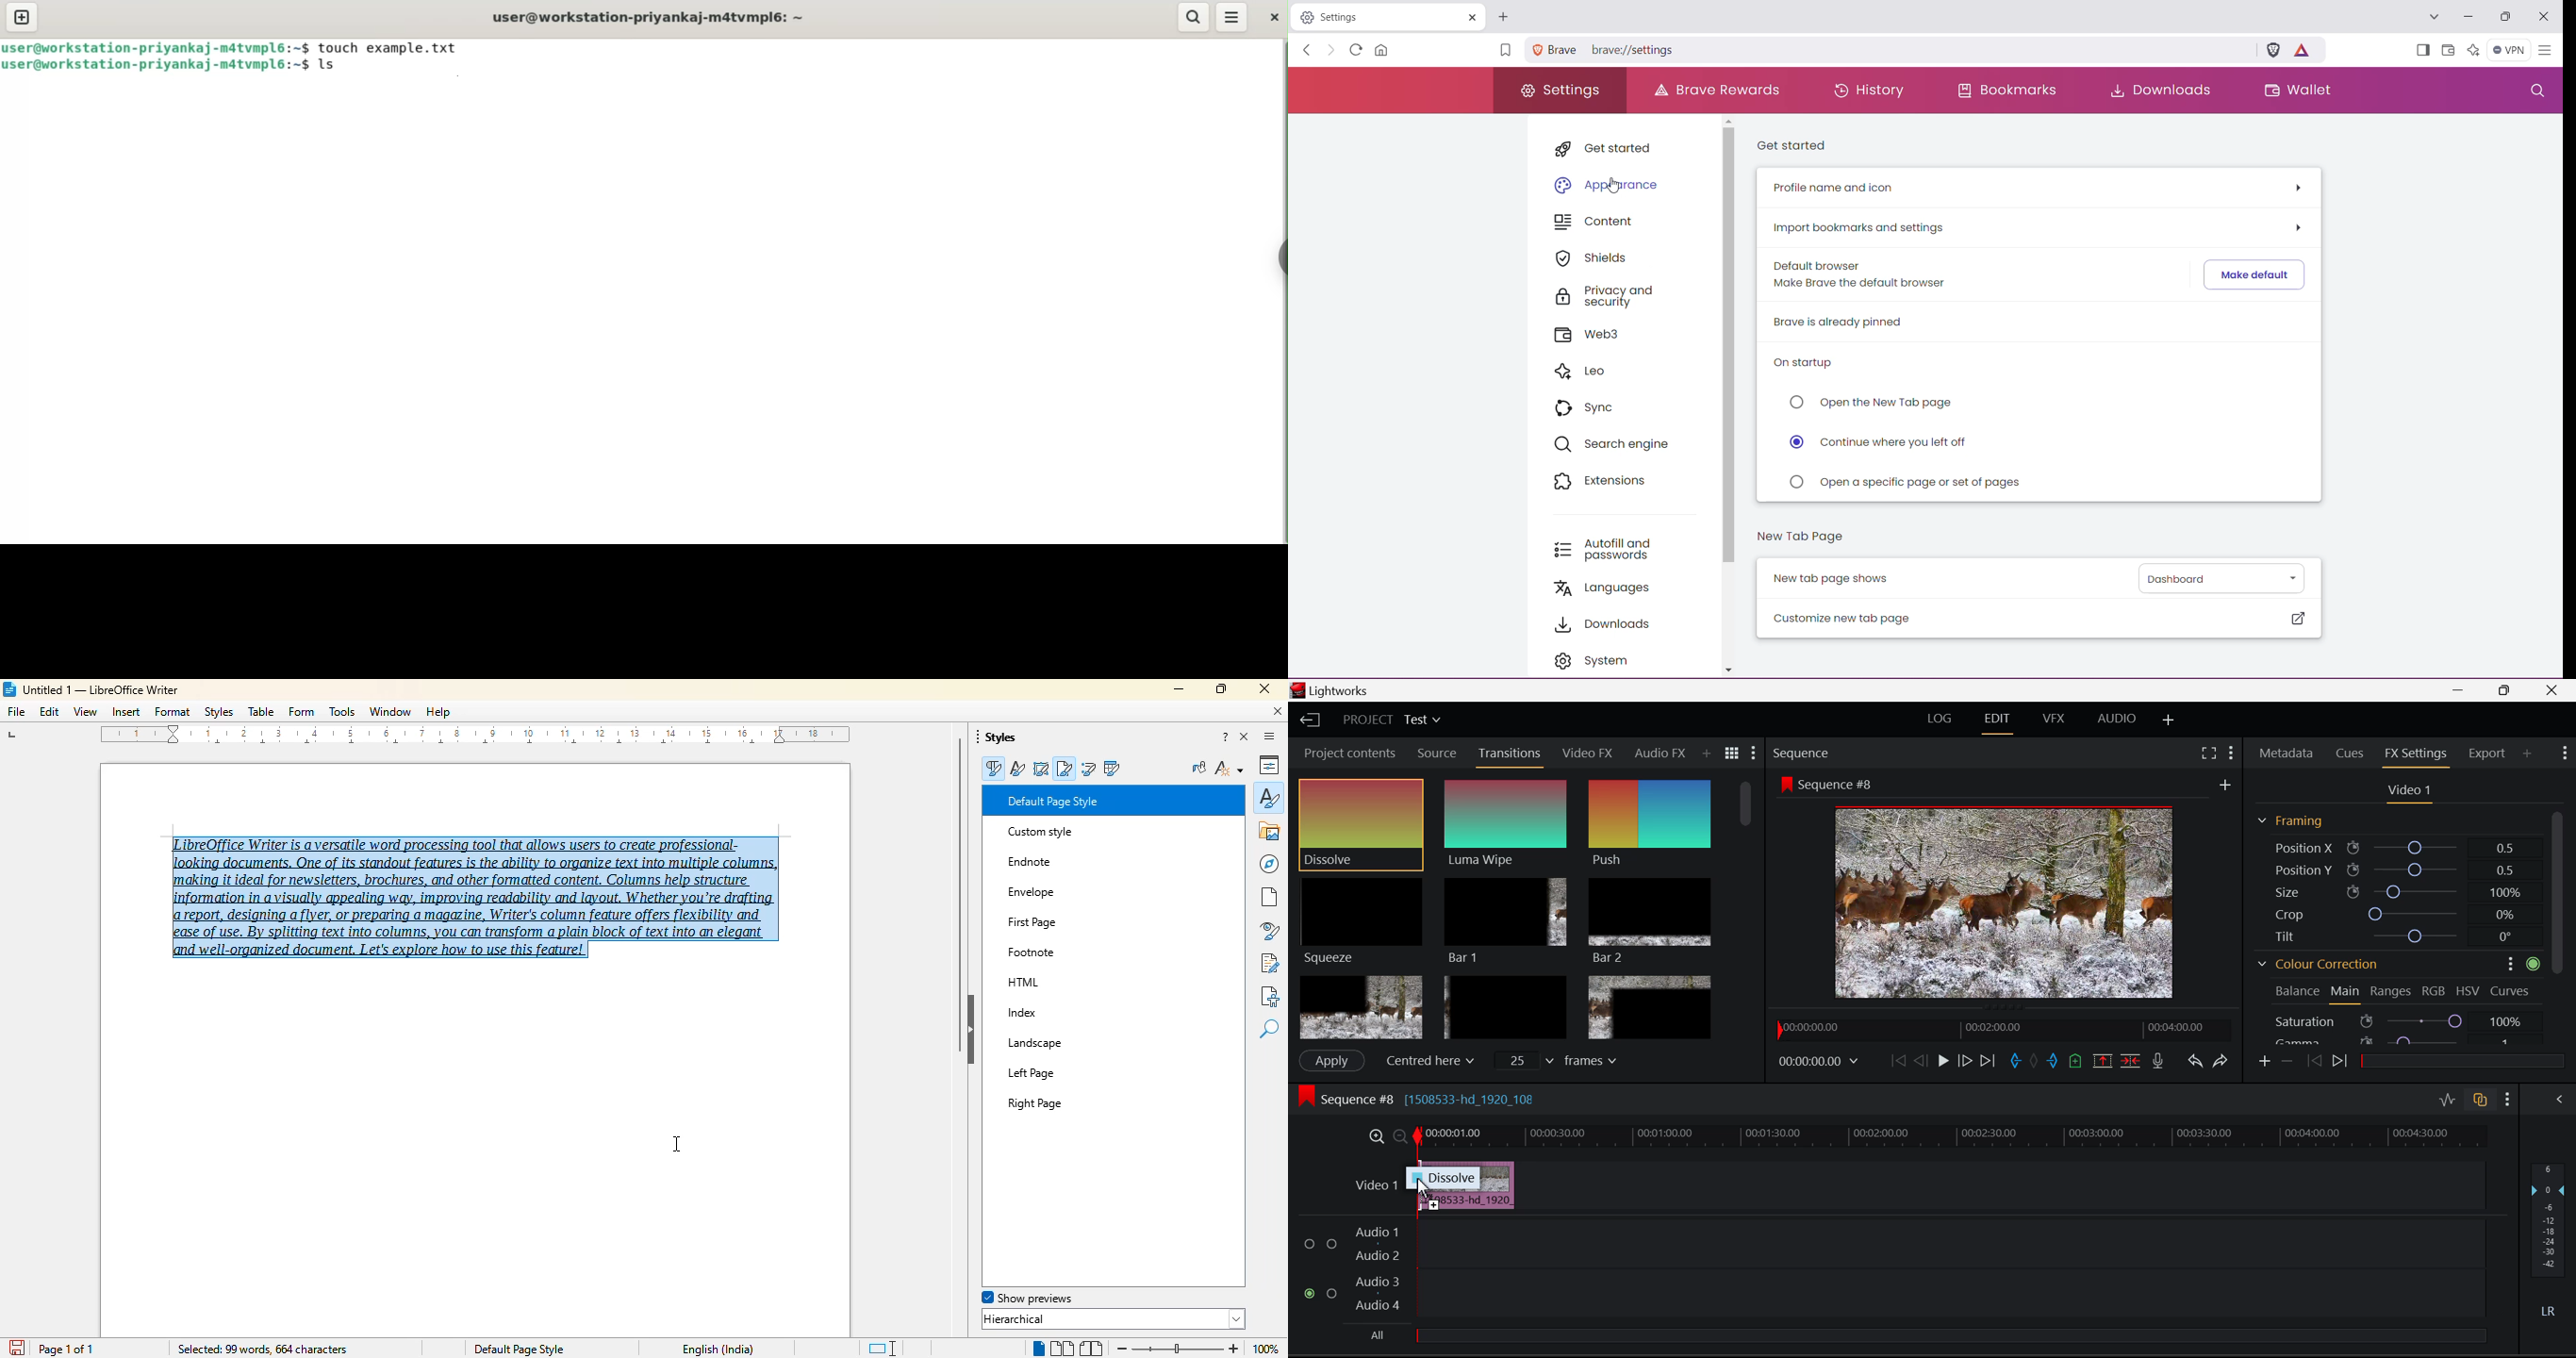 Image resolution: width=2576 pixels, height=1372 pixels. What do you see at coordinates (1430, 1060) in the screenshot?
I see `Centered here` at bounding box center [1430, 1060].